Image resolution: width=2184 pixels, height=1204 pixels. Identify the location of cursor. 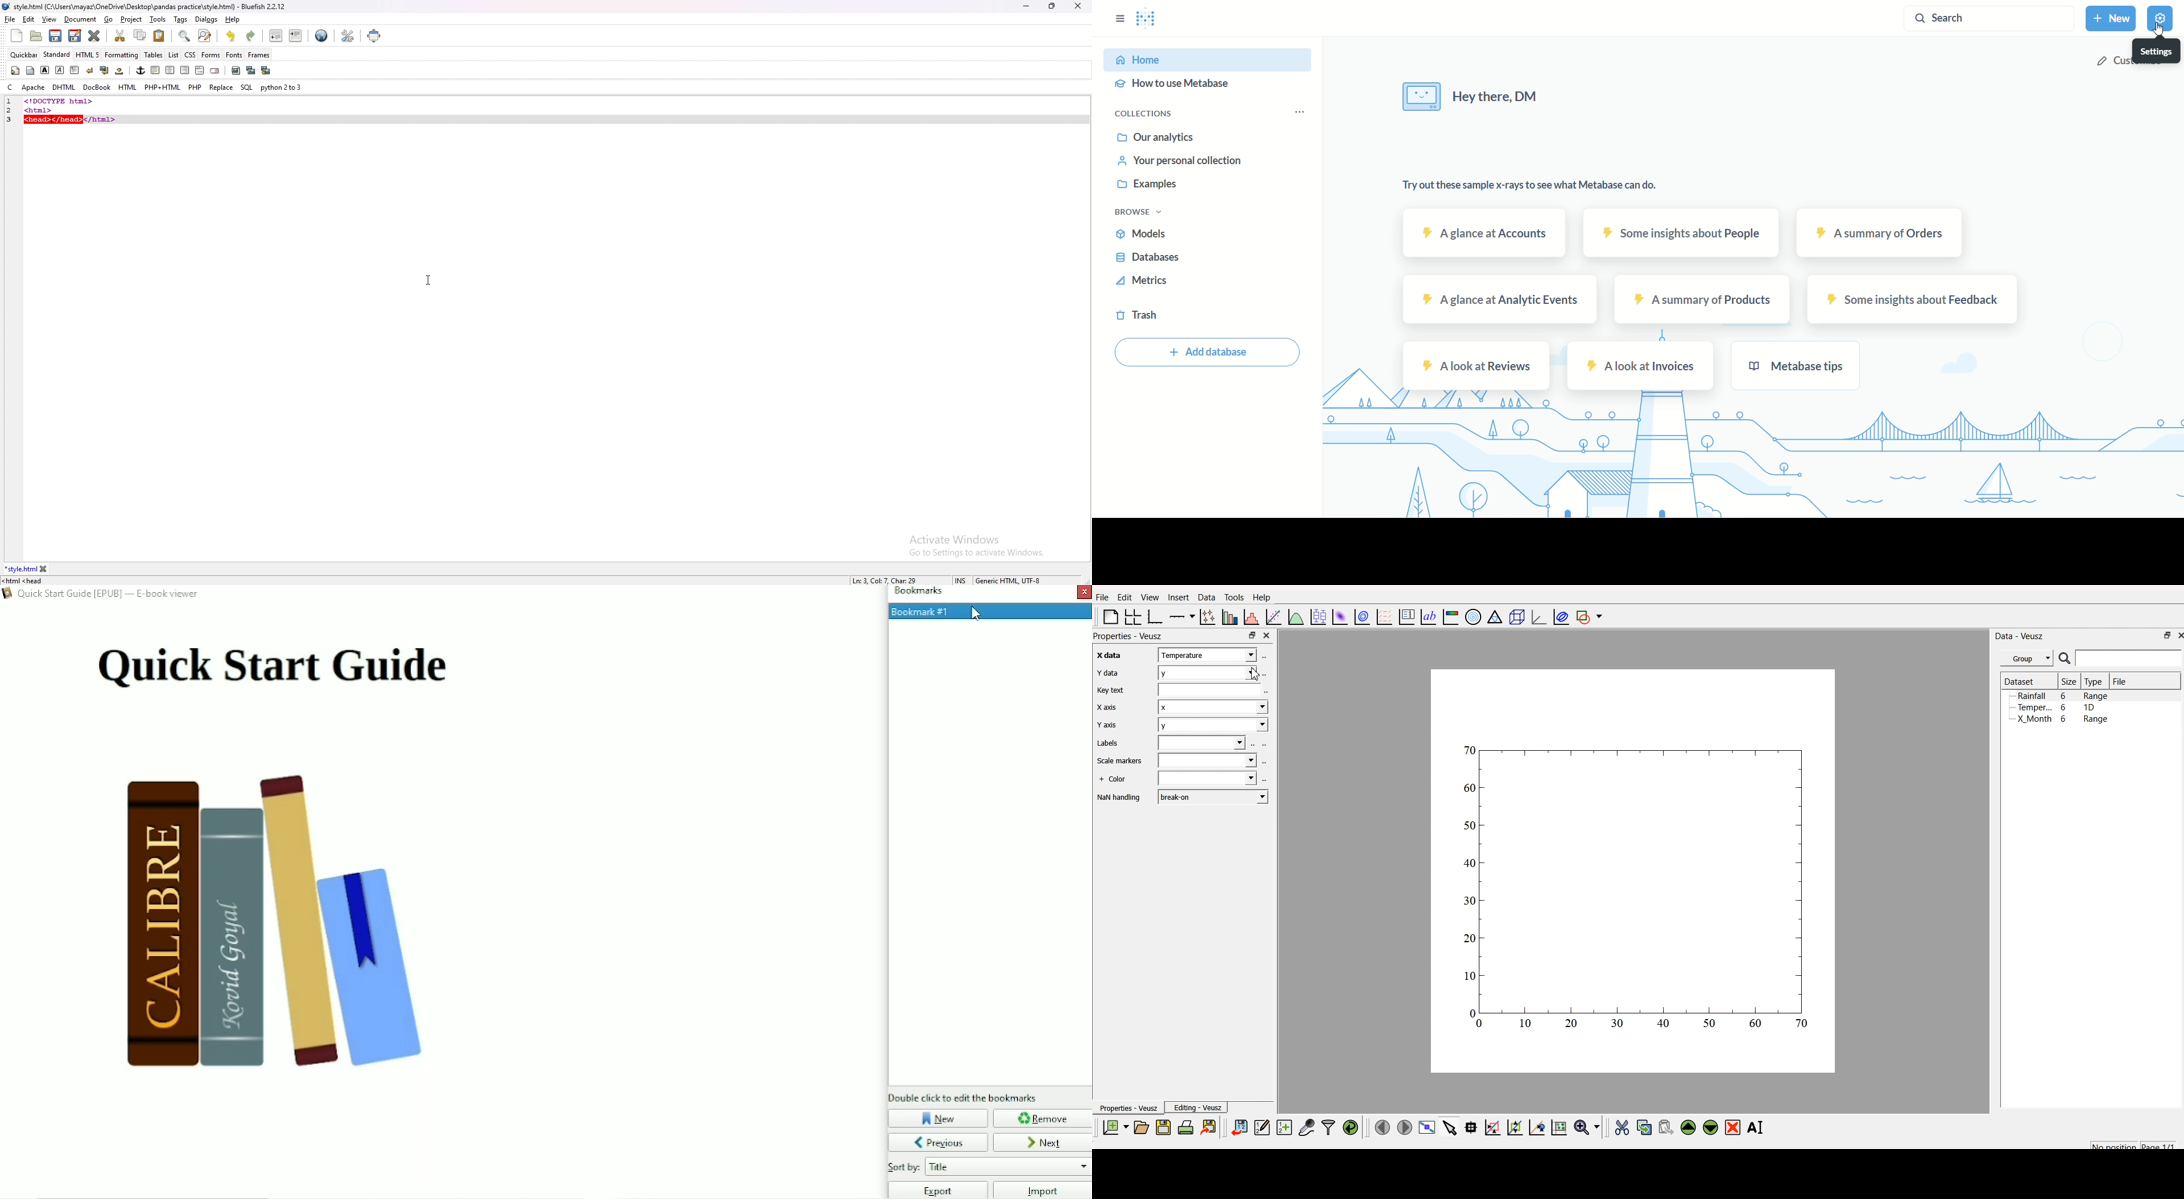
(430, 281).